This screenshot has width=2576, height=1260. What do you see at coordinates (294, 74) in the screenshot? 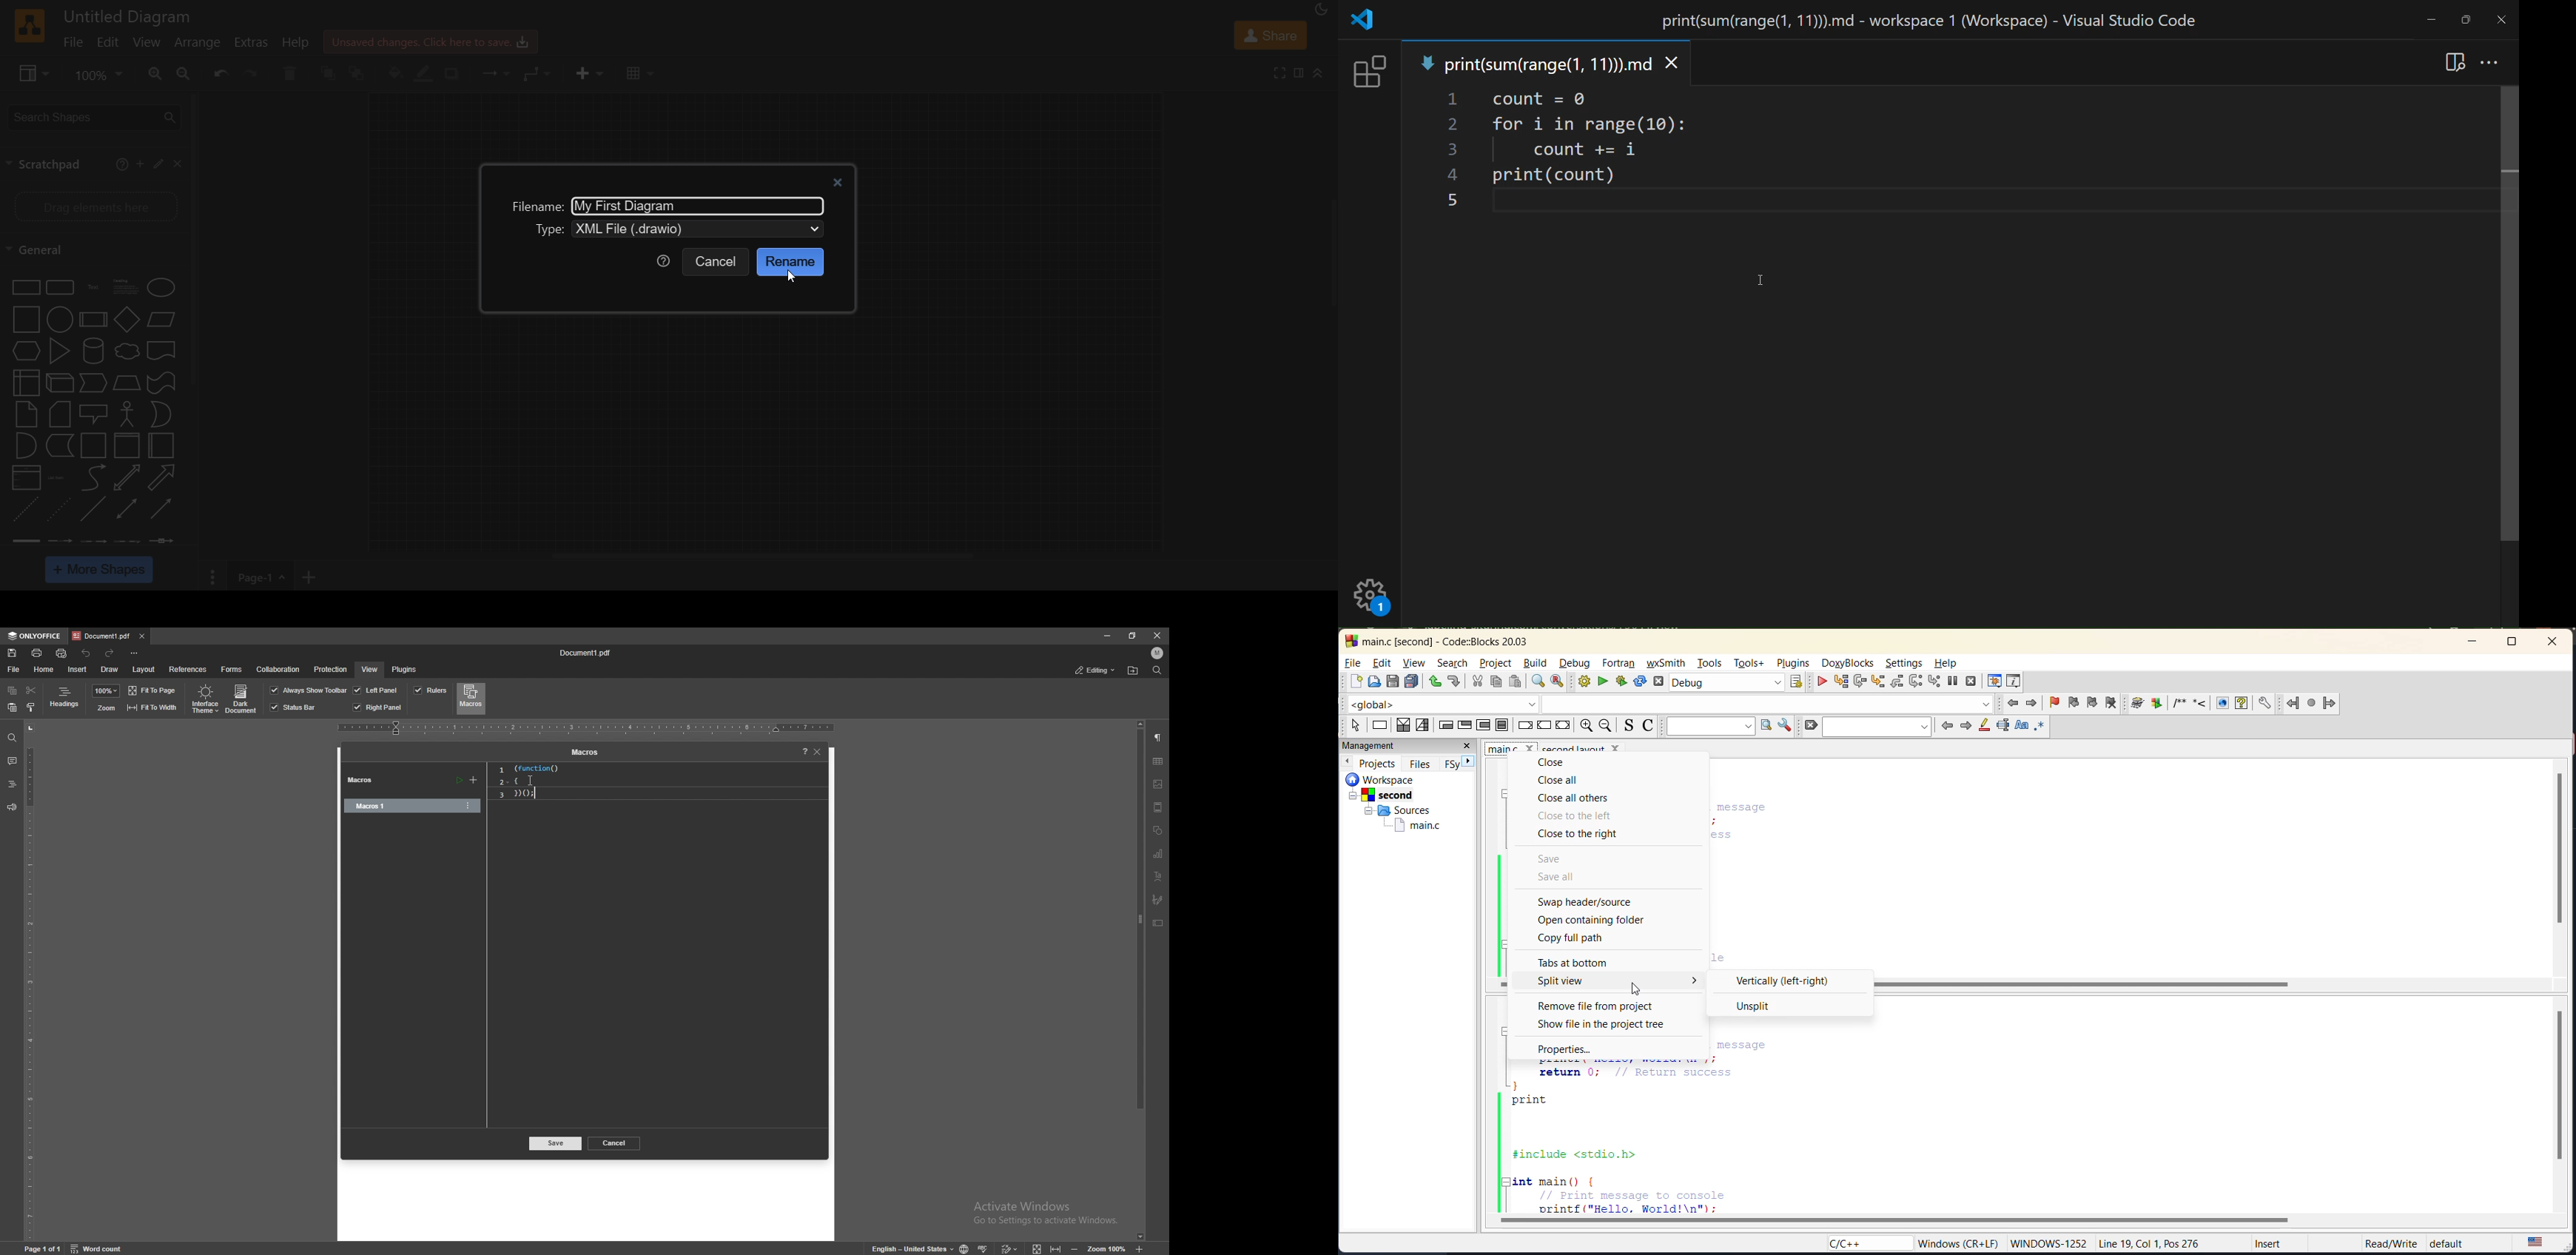
I see `delete` at bounding box center [294, 74].